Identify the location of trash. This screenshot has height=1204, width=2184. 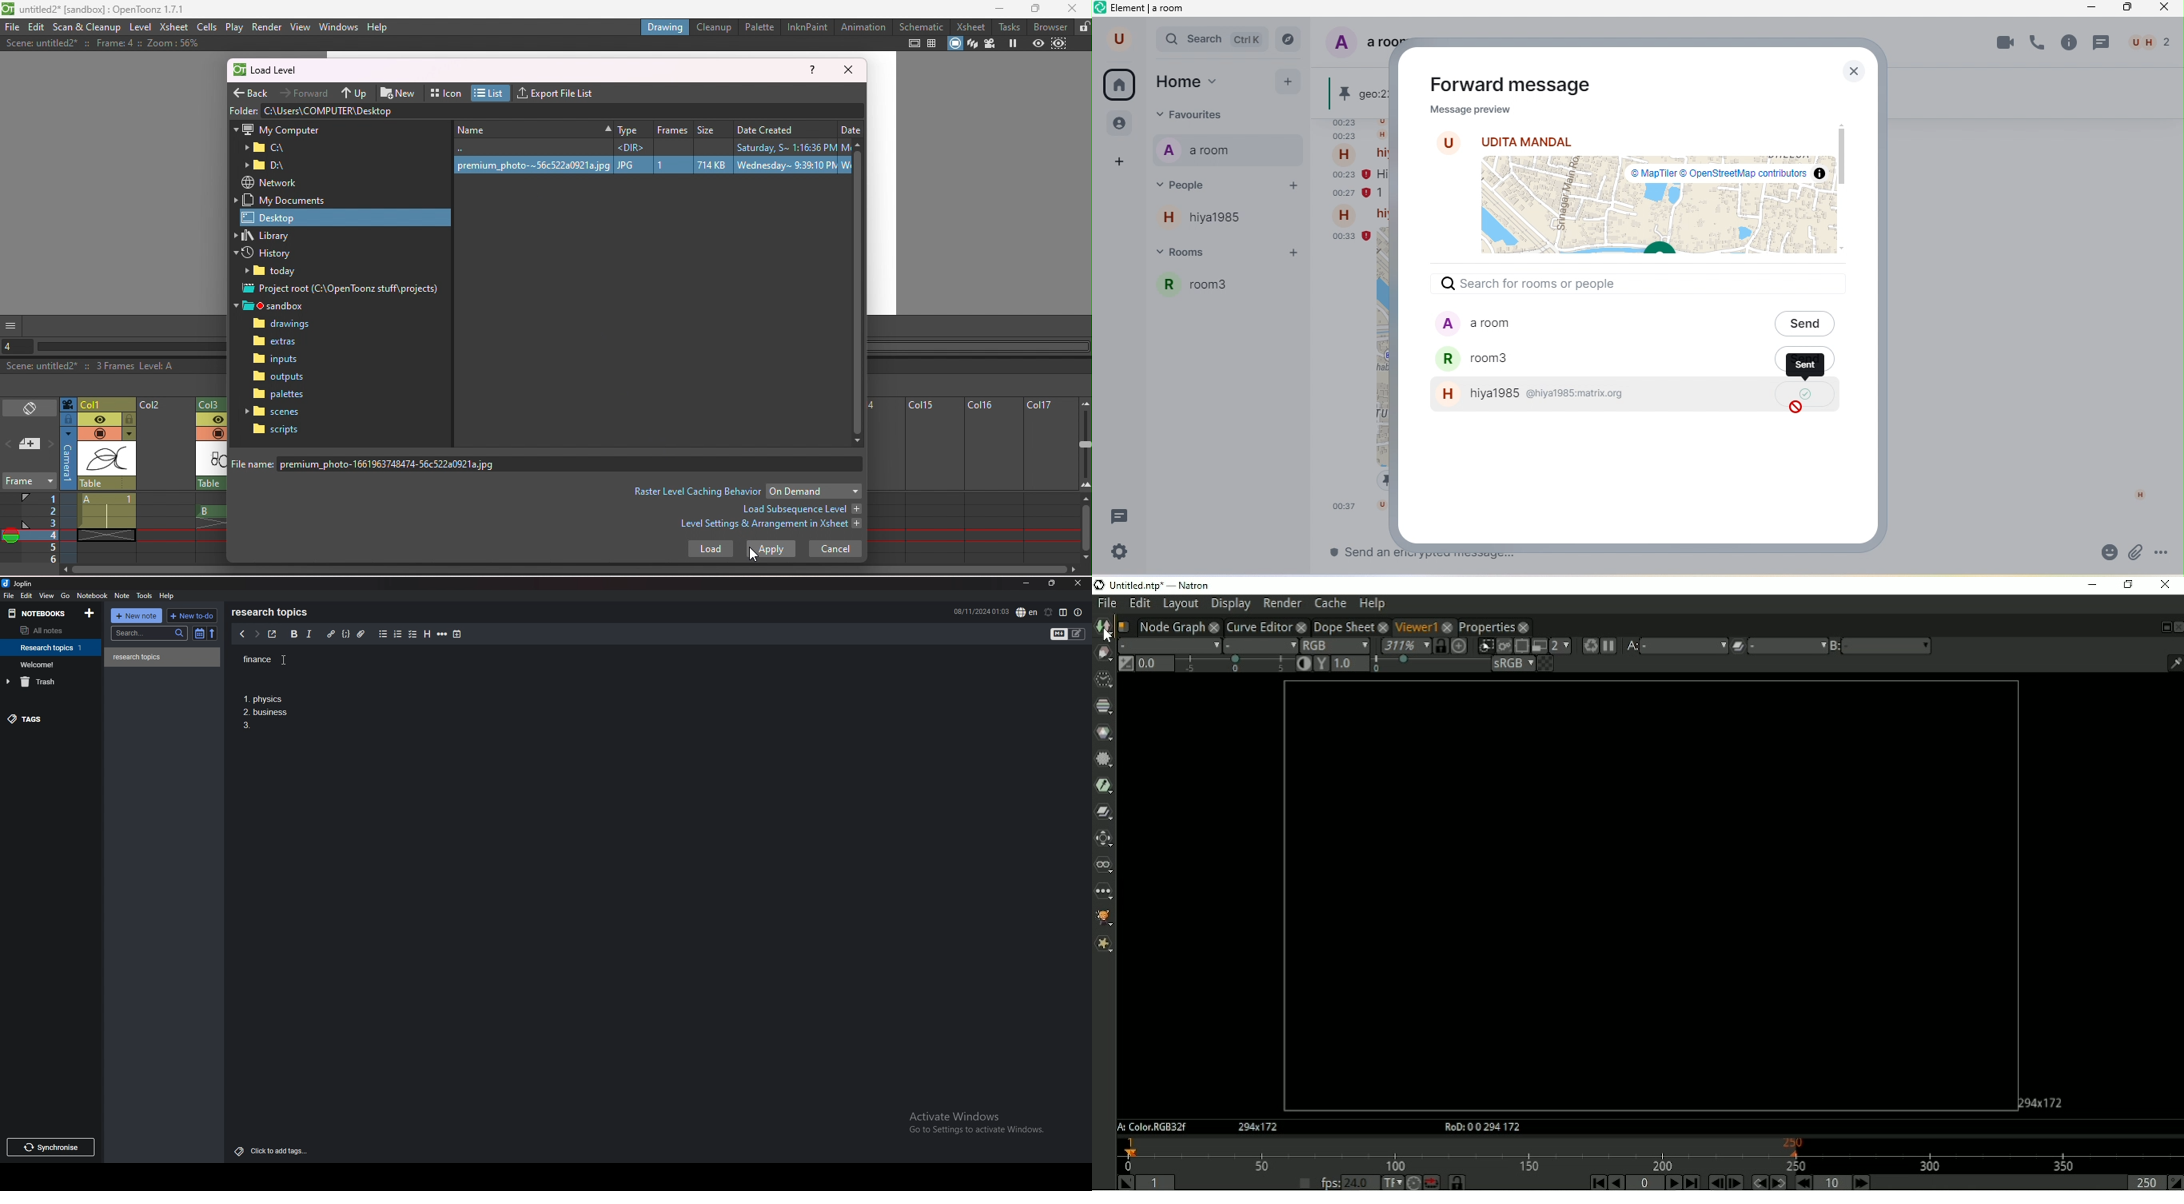
(53, 682).